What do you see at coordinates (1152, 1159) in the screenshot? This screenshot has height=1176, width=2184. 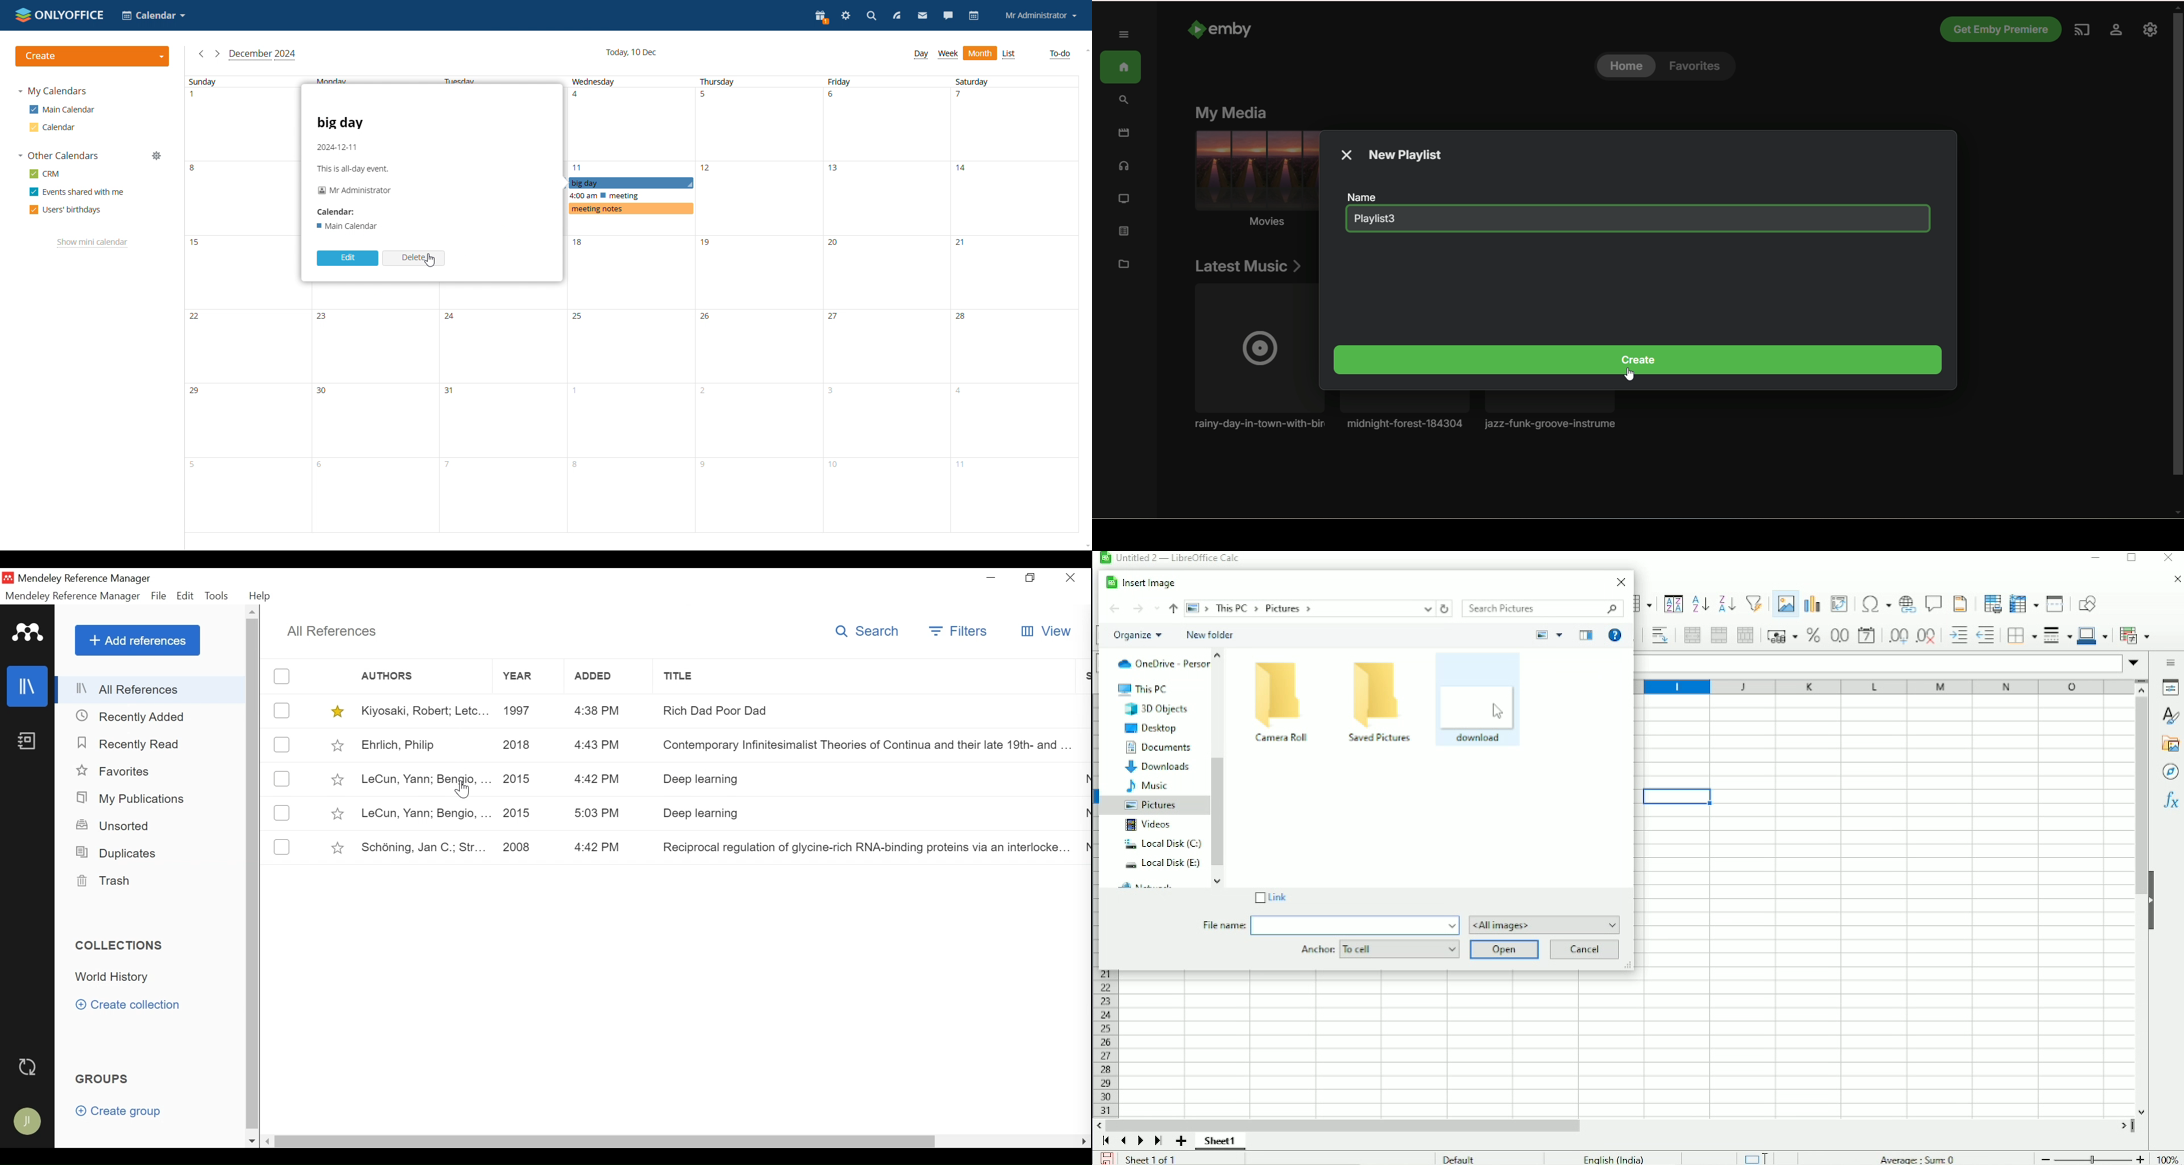 I see `Sheet 1 of 1` at bounding box center [1152, 1159].